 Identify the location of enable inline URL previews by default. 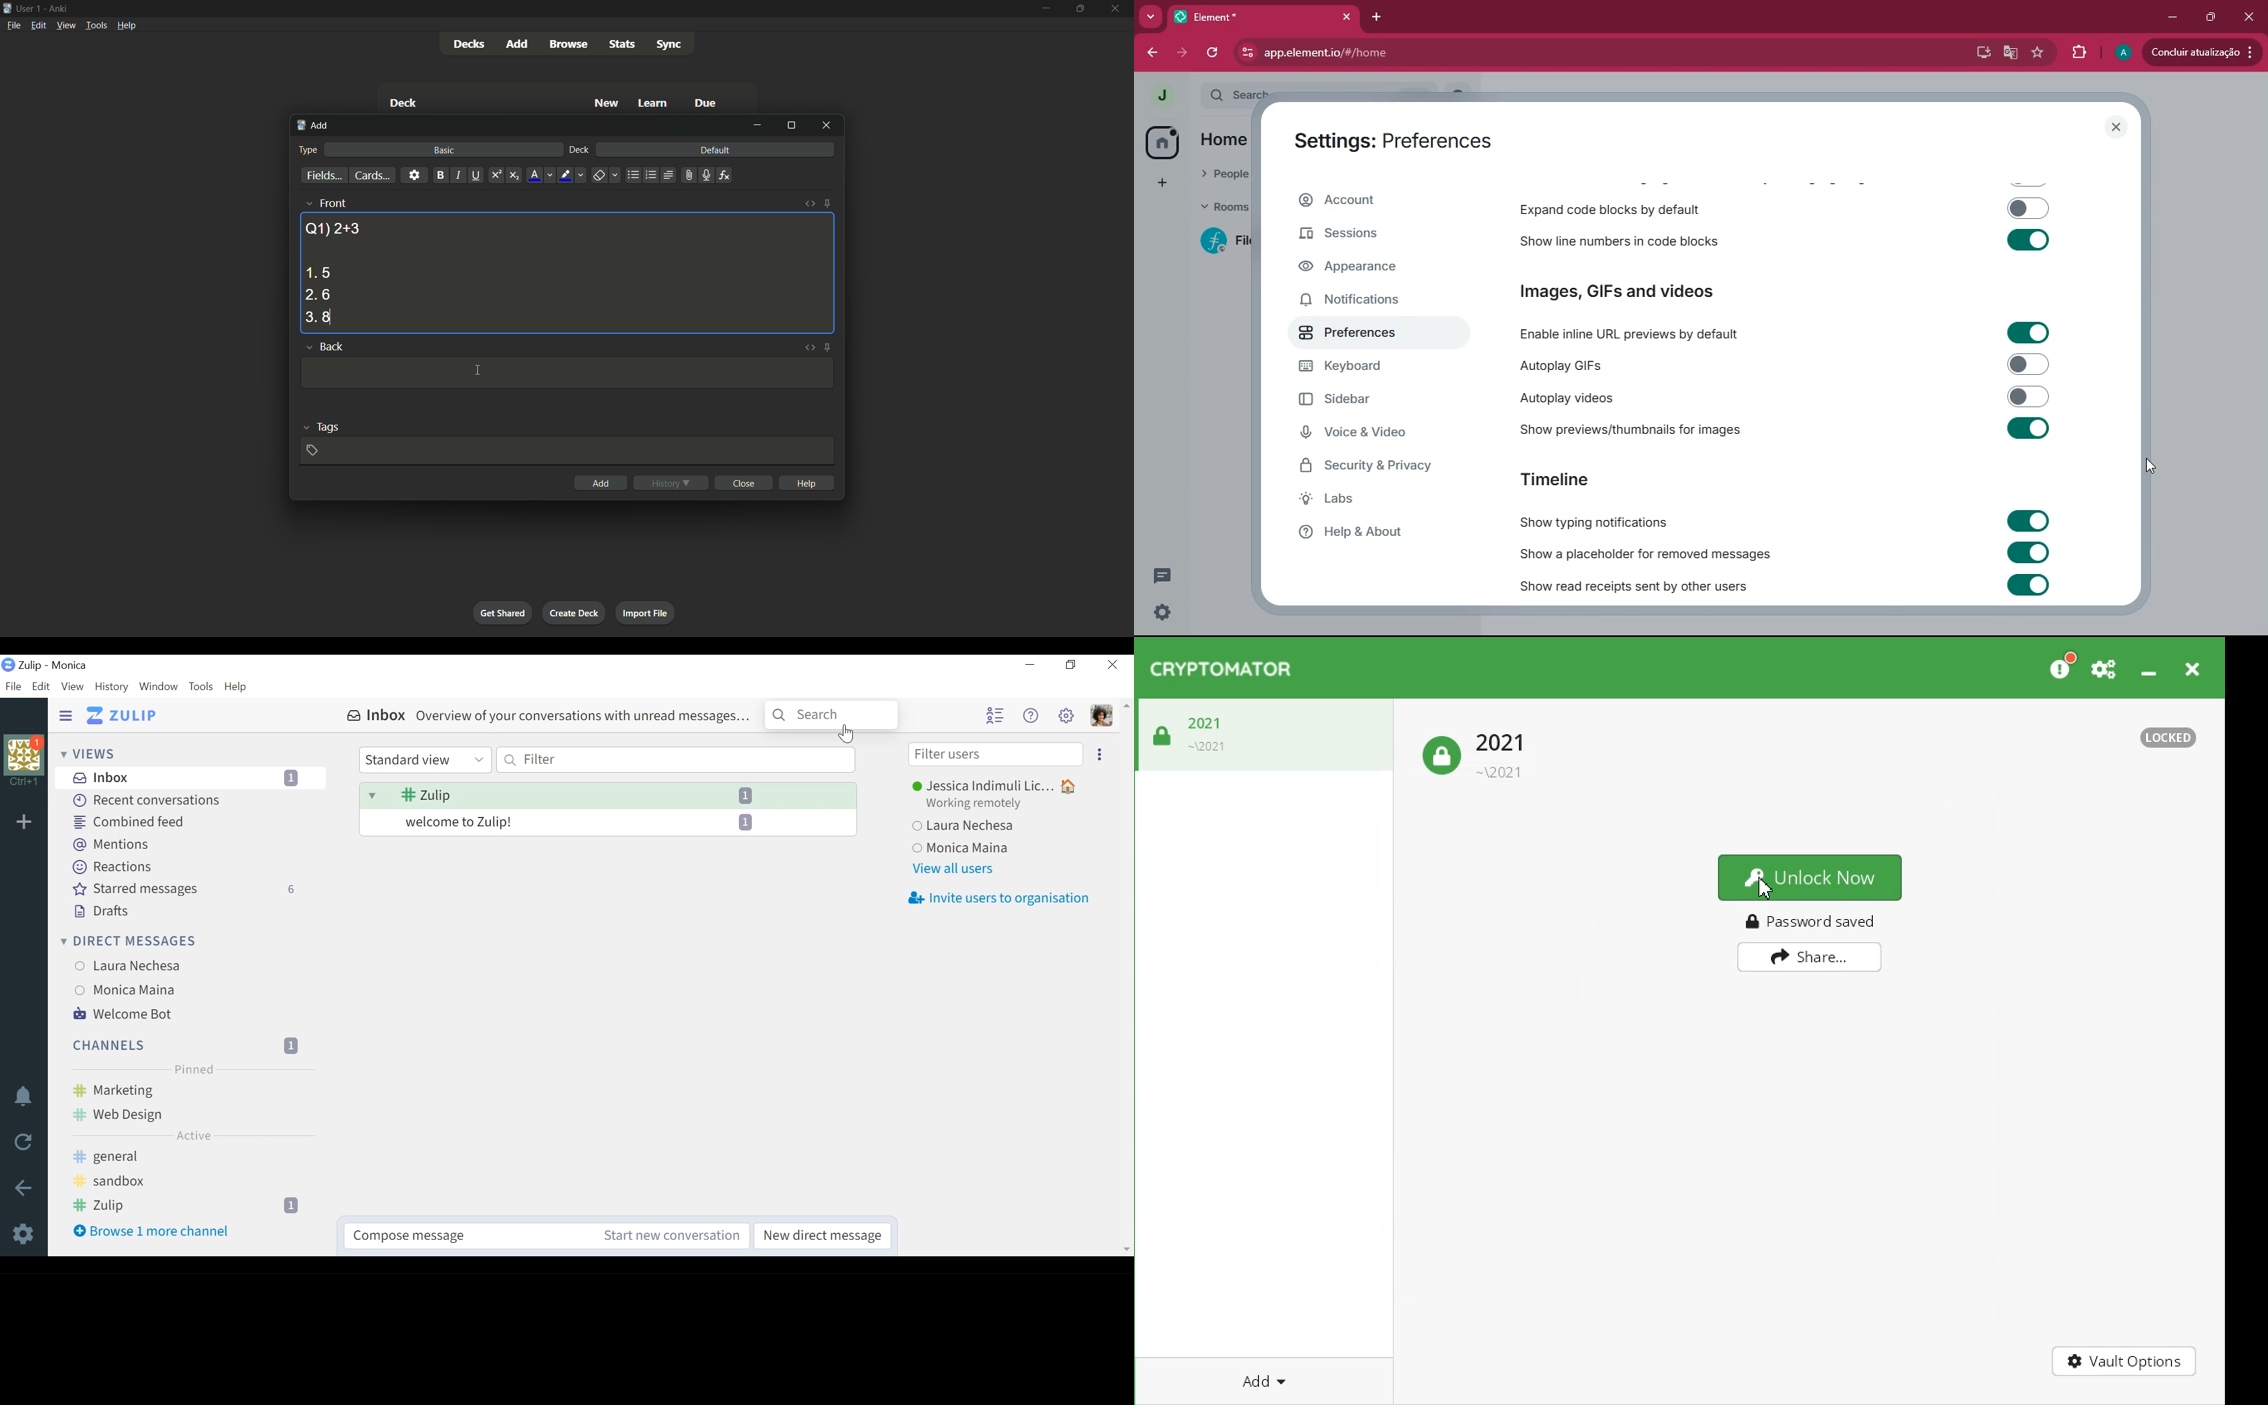
(1655, 334).